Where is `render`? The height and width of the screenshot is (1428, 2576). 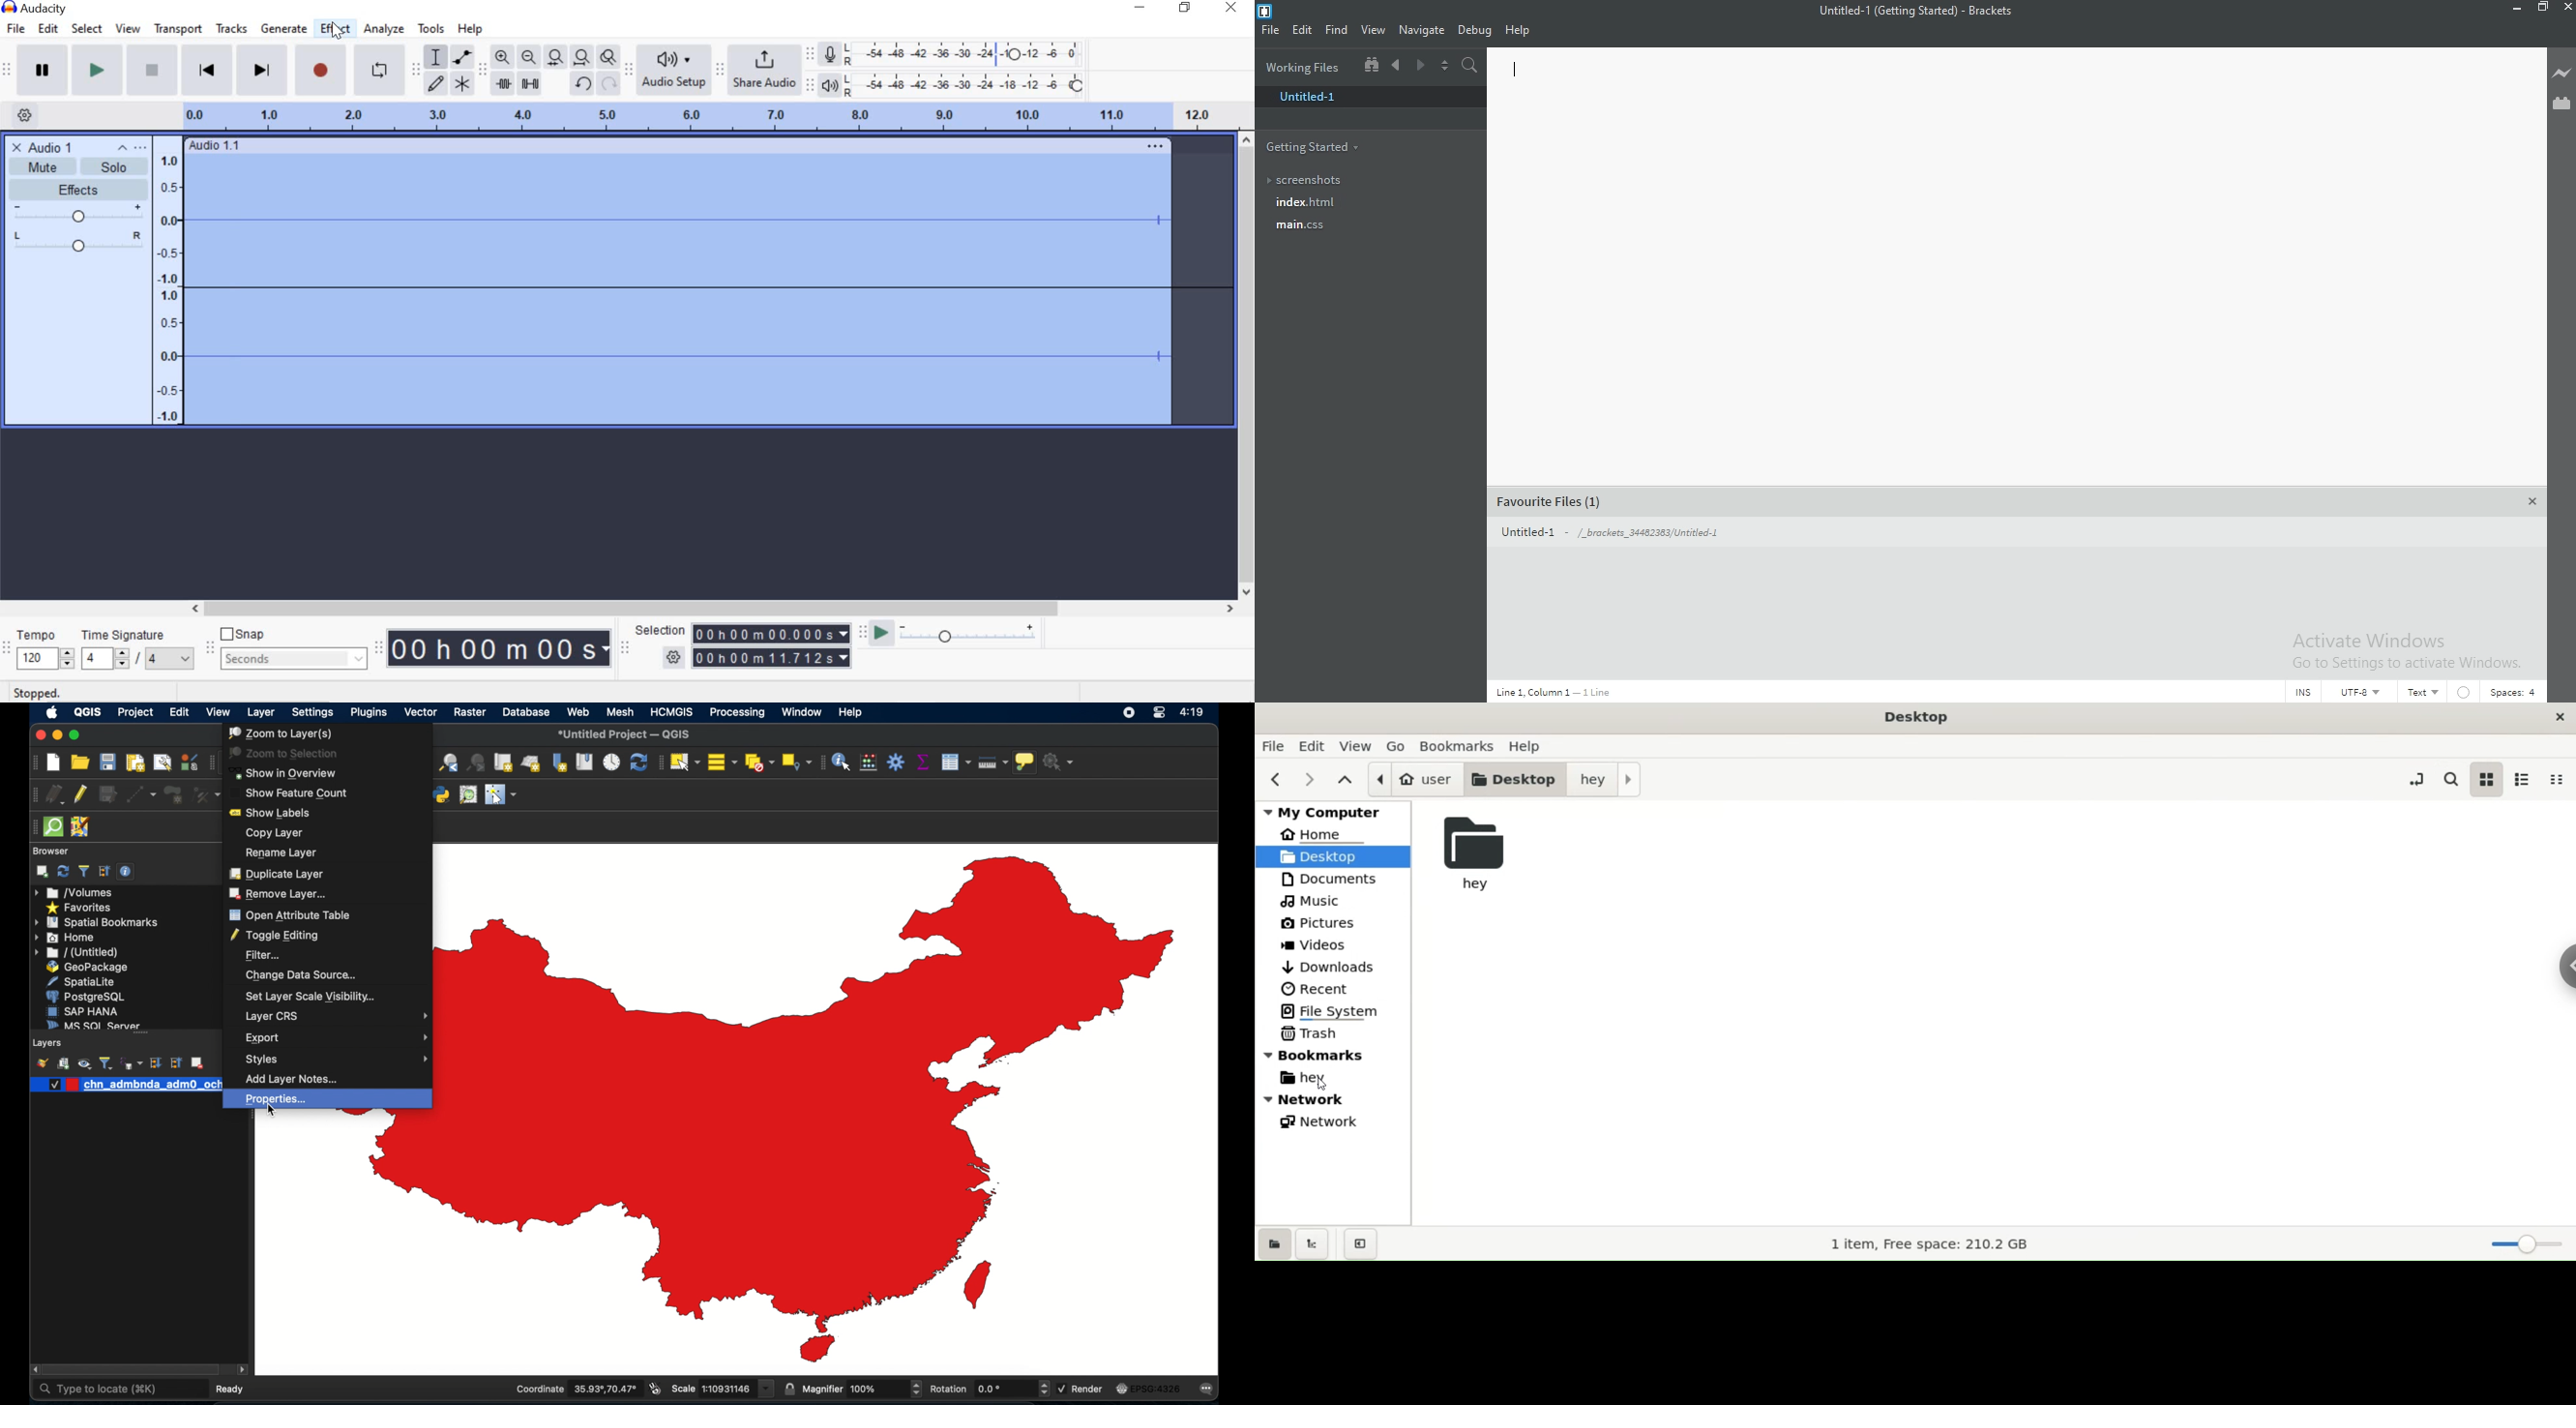
render is located at coordinates (1081, 1387).